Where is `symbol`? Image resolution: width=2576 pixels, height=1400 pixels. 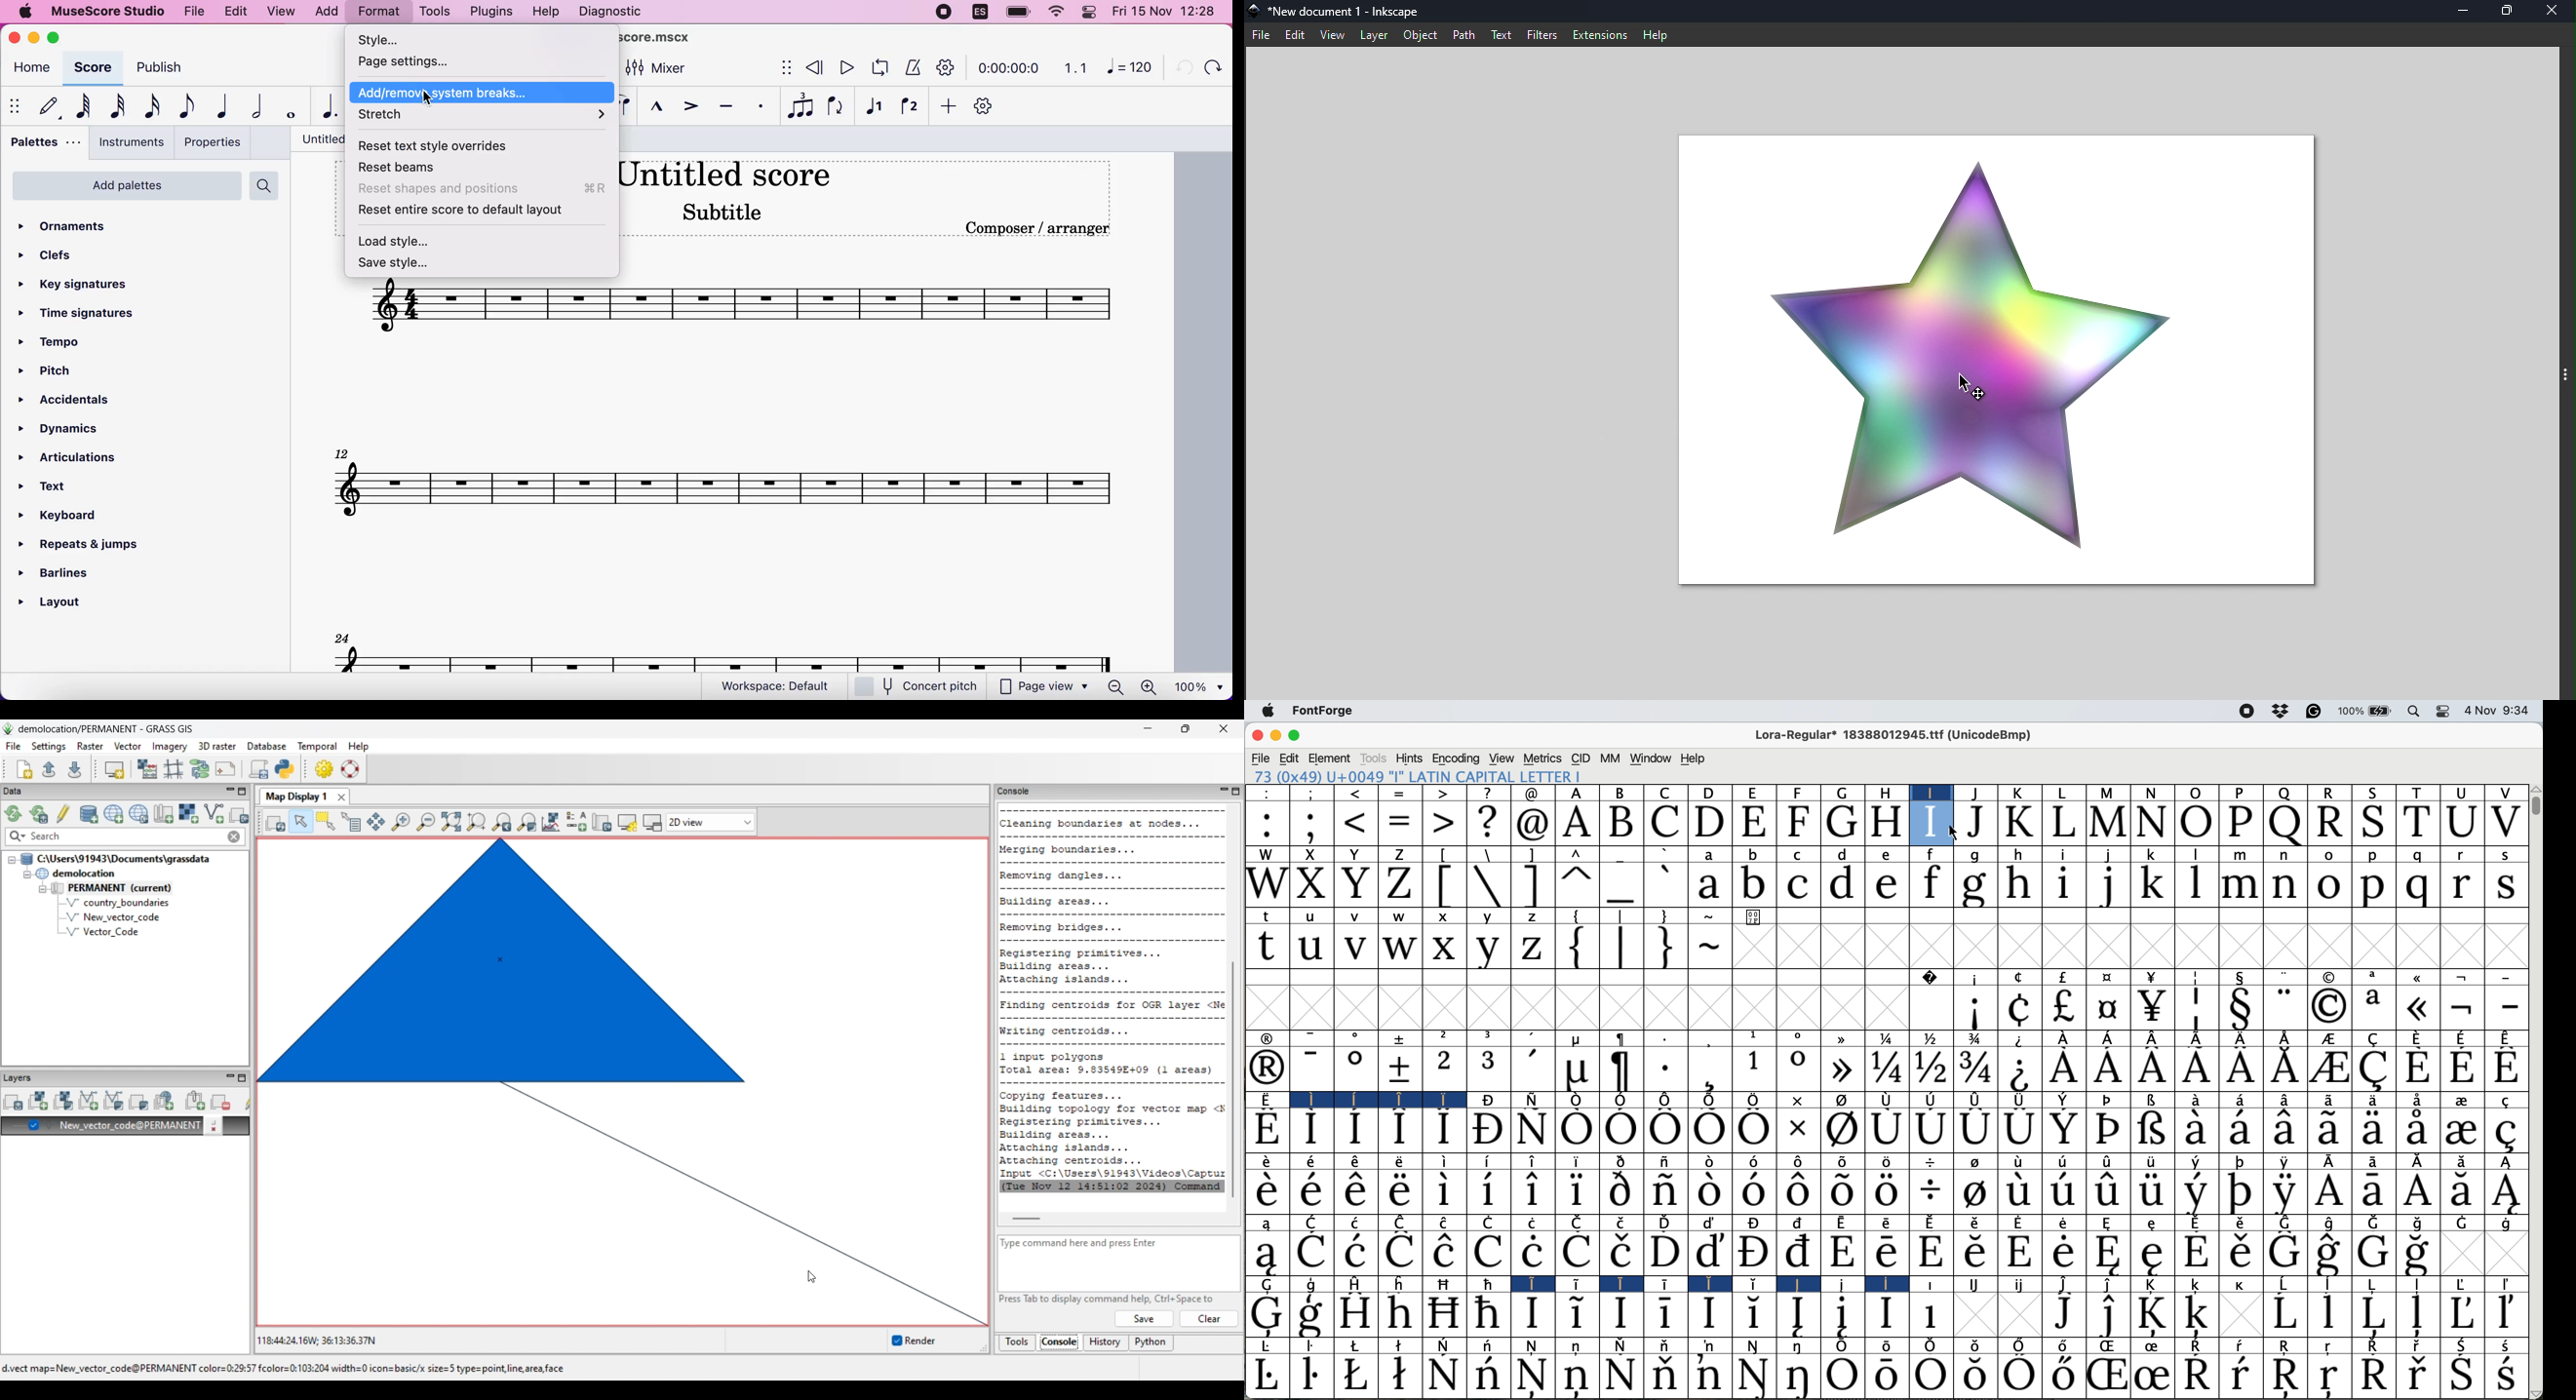 symbol is located at coordinates (2106, 1100).